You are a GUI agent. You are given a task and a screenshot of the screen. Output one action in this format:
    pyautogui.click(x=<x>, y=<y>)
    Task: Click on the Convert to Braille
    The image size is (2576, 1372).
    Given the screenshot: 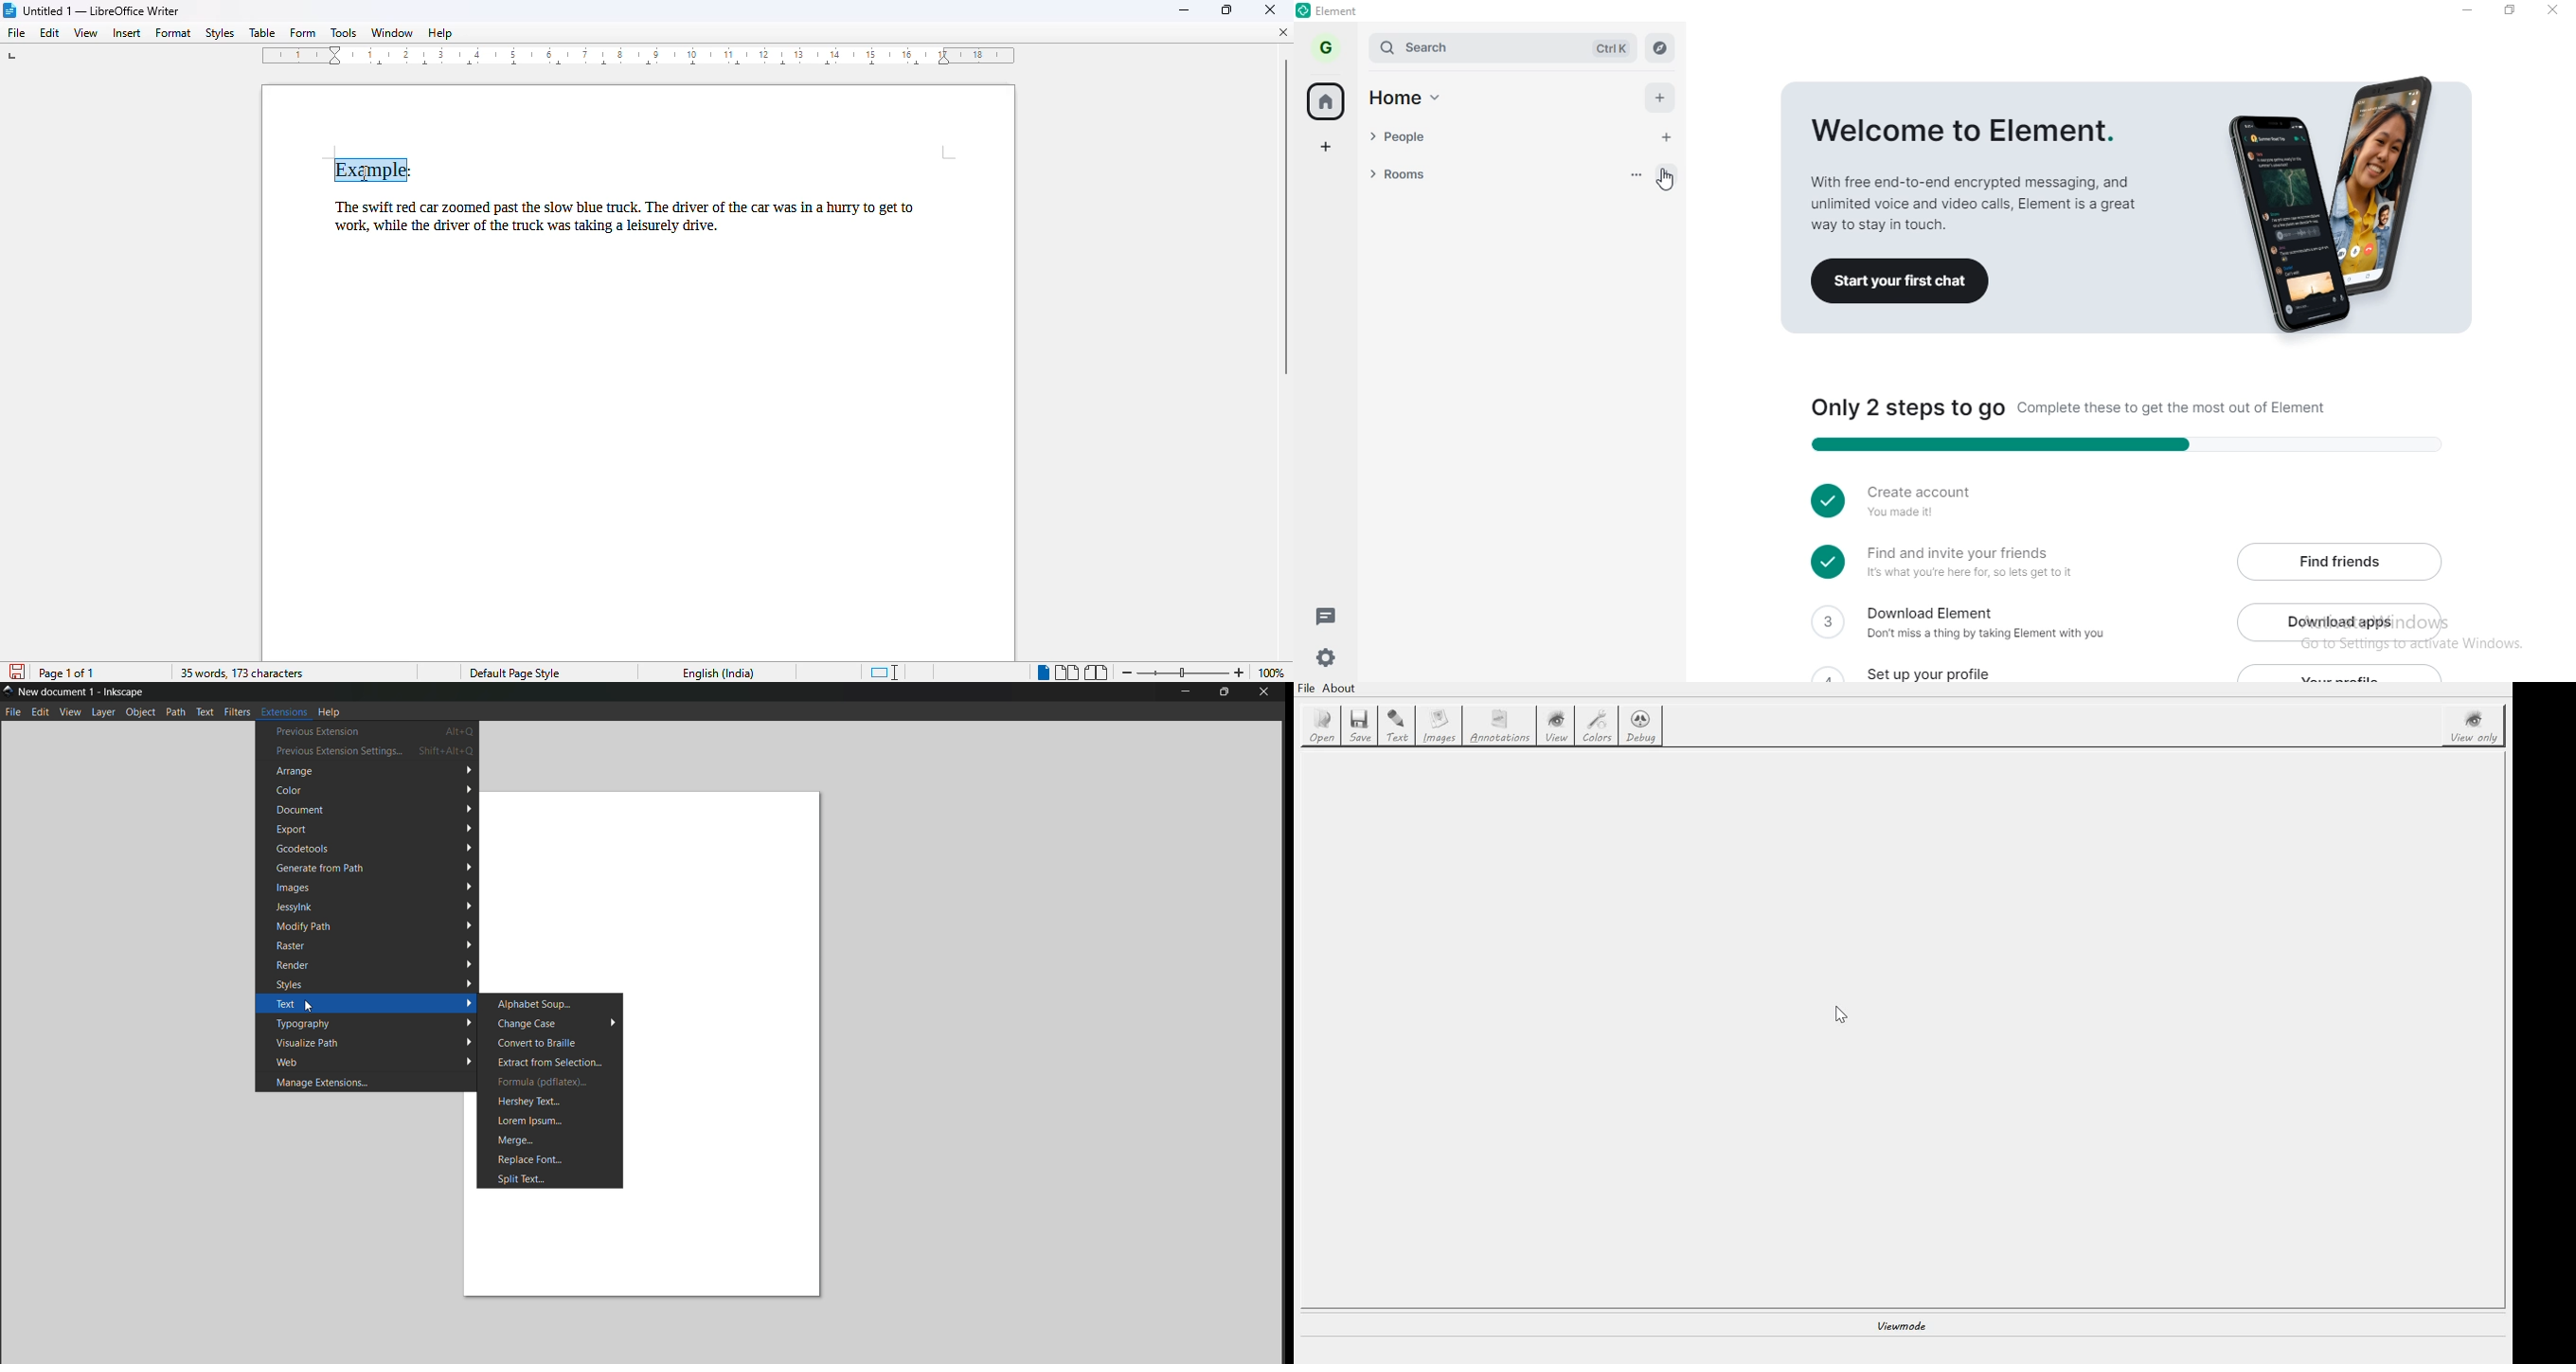 What is the action you would take?
    pyautogui.click(x=551, y=1042)
    